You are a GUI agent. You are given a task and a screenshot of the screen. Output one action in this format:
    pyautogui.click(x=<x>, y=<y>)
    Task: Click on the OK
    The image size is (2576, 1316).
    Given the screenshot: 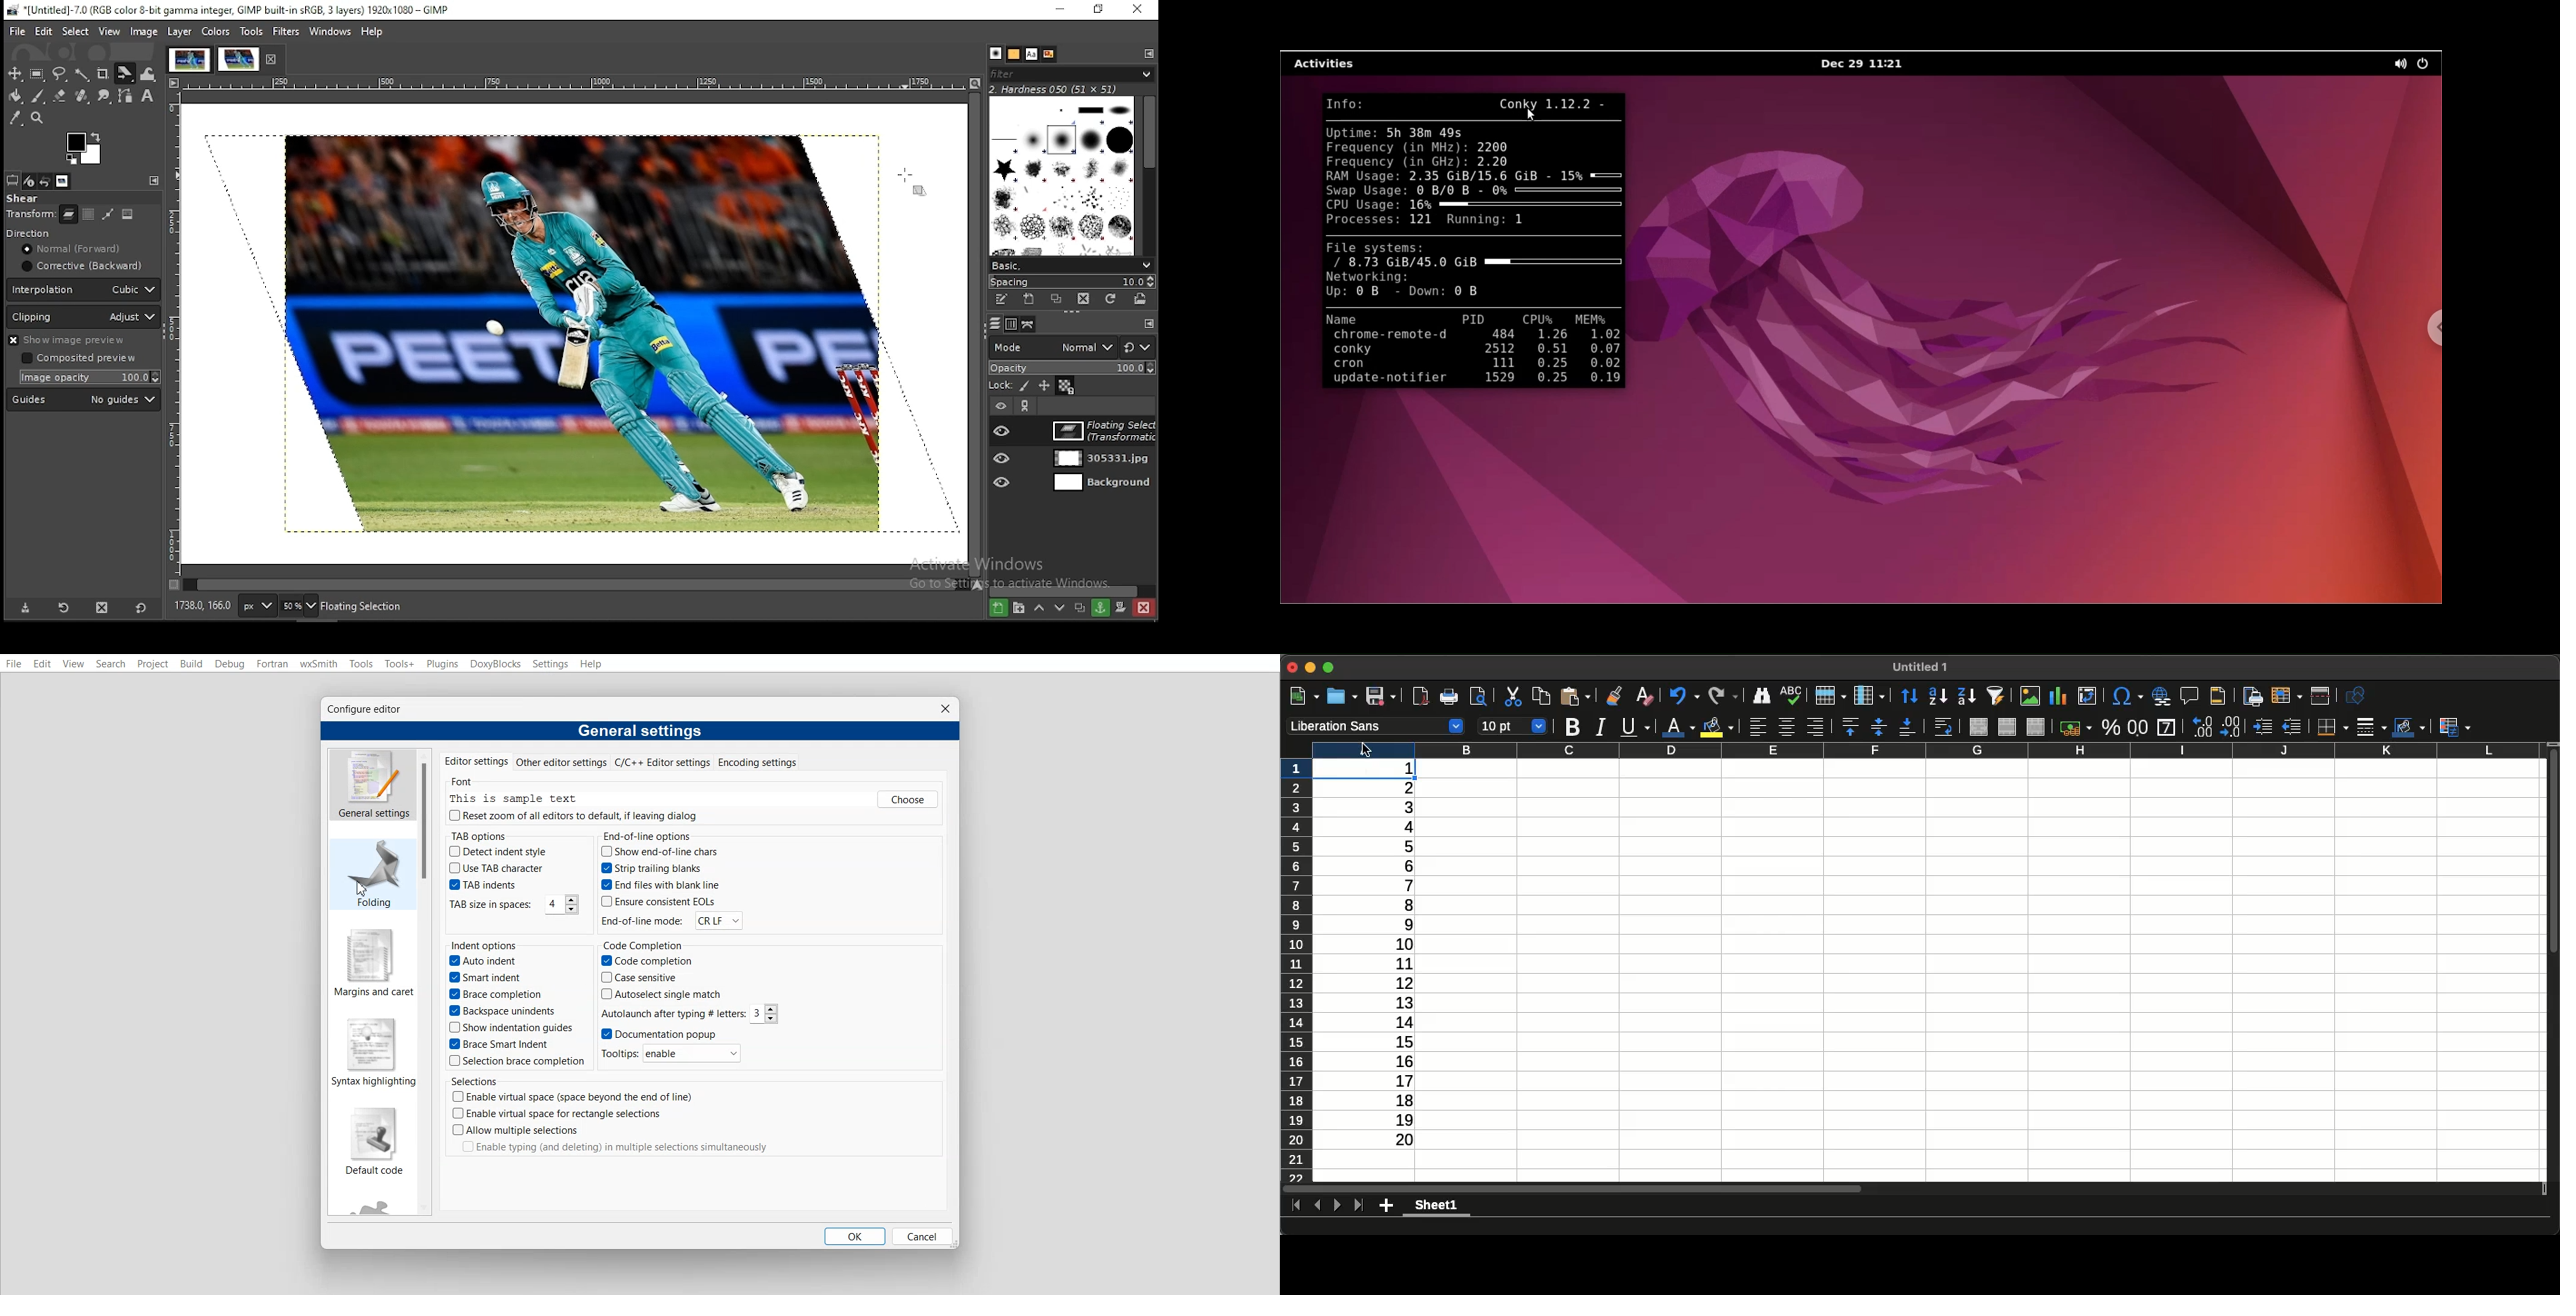 What is the action you would take?
    pyautogui.click(x=853, y=1236)
    